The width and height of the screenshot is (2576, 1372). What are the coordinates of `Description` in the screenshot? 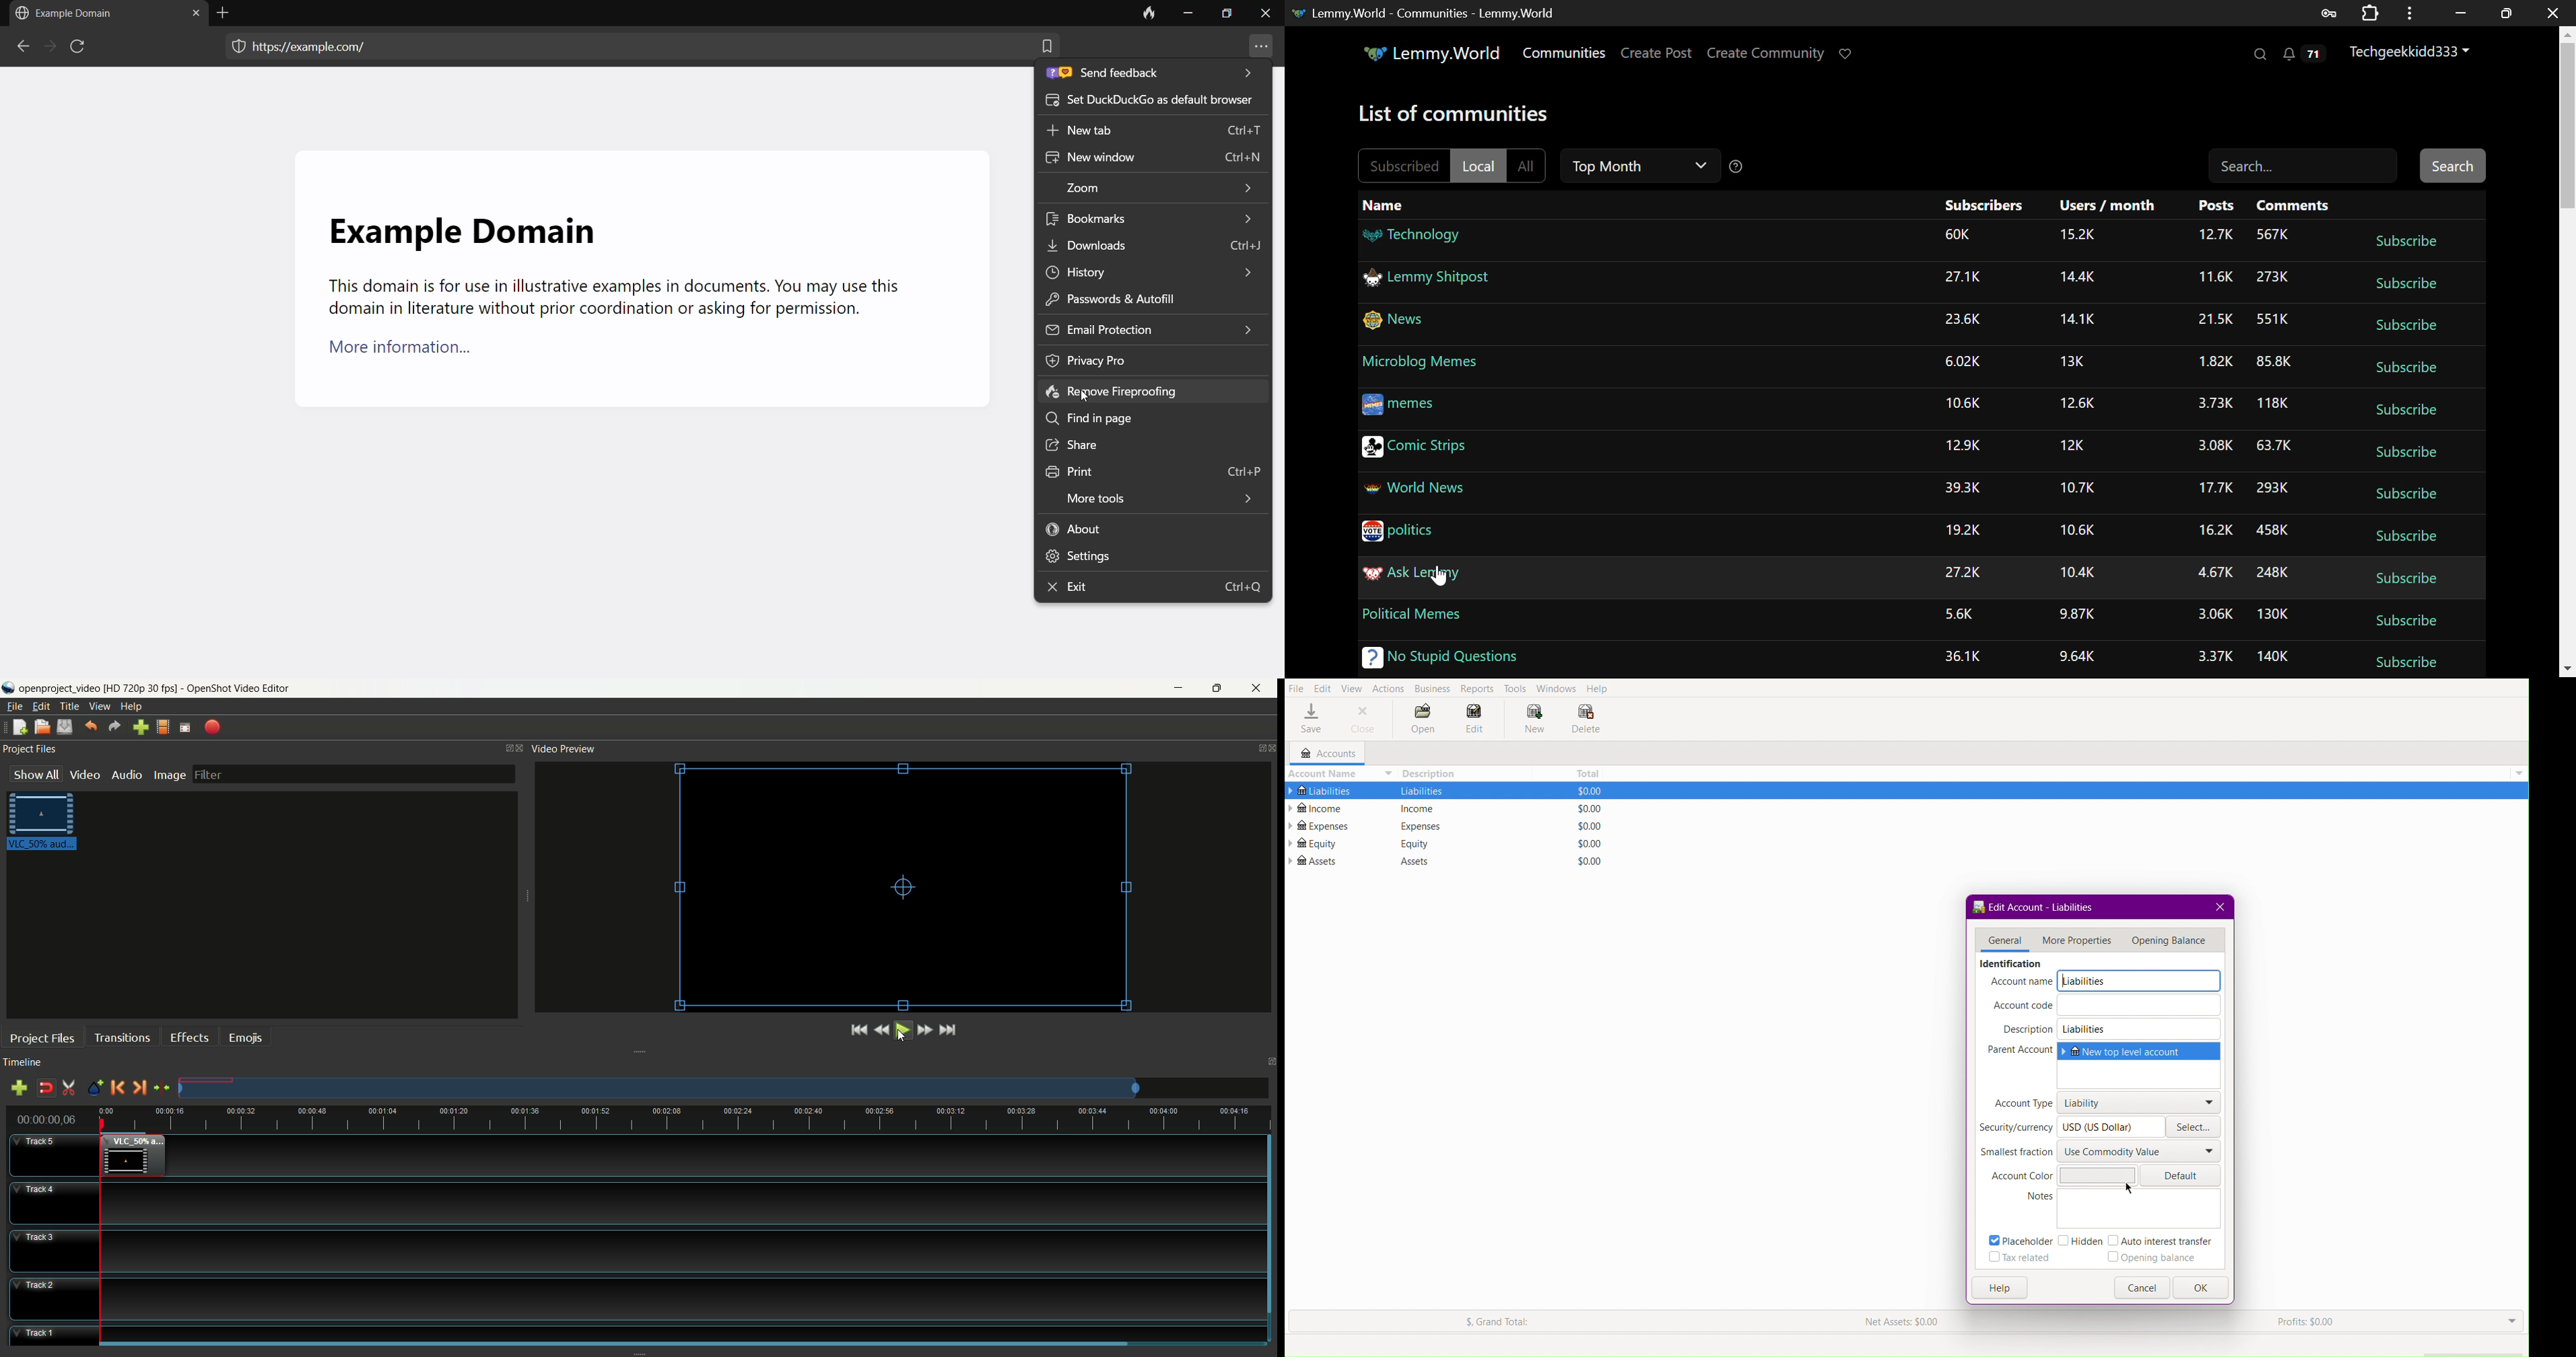 It's located at (1433, 773).